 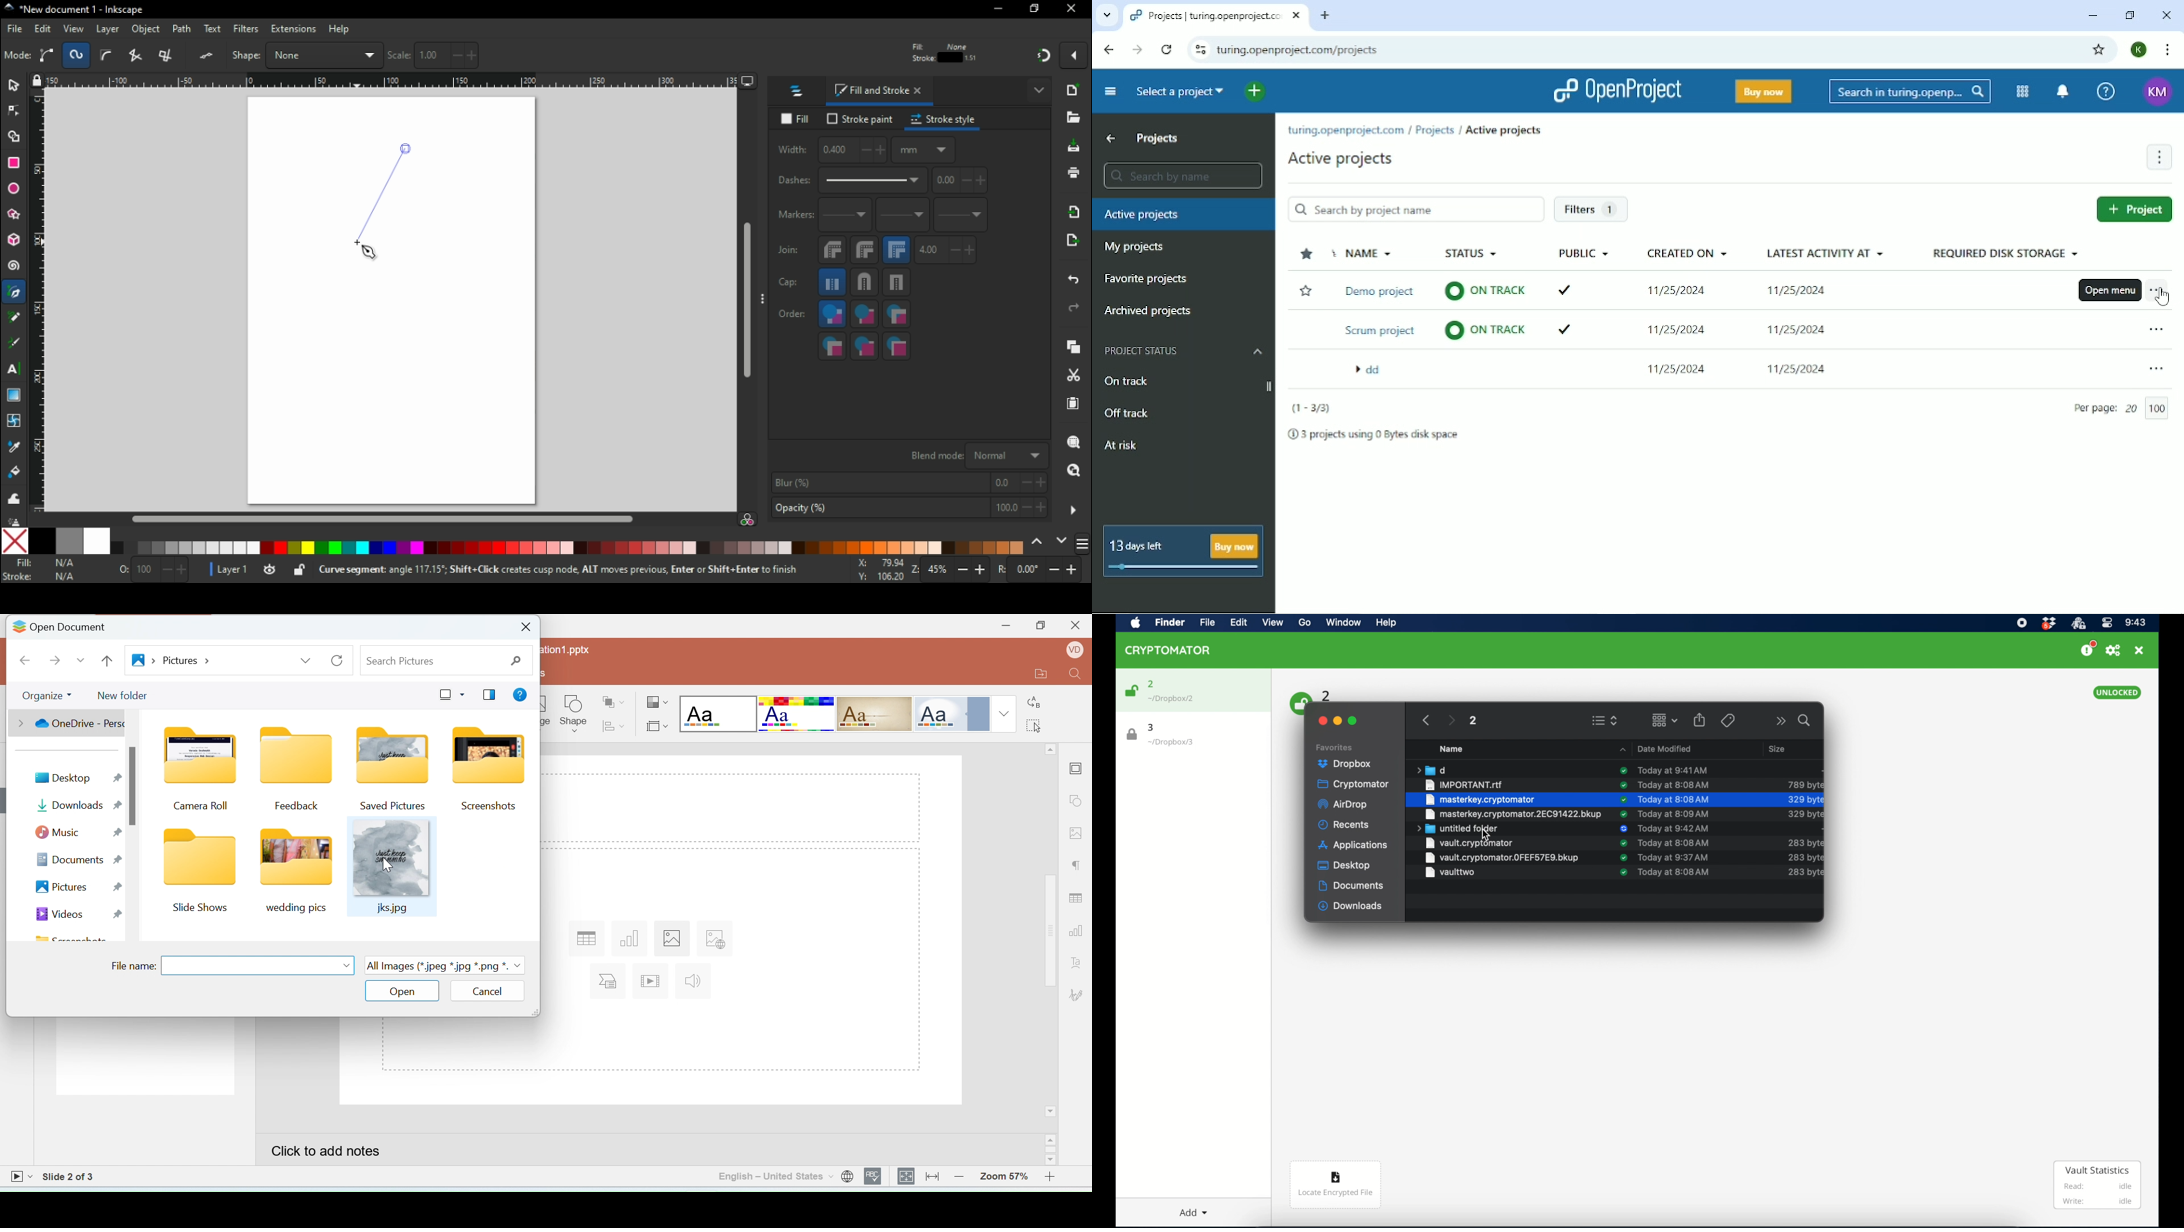 What do you see at coordinates (1594, 209) in the screenshot?
I see `Filters` at bounding box center [1594, 209].